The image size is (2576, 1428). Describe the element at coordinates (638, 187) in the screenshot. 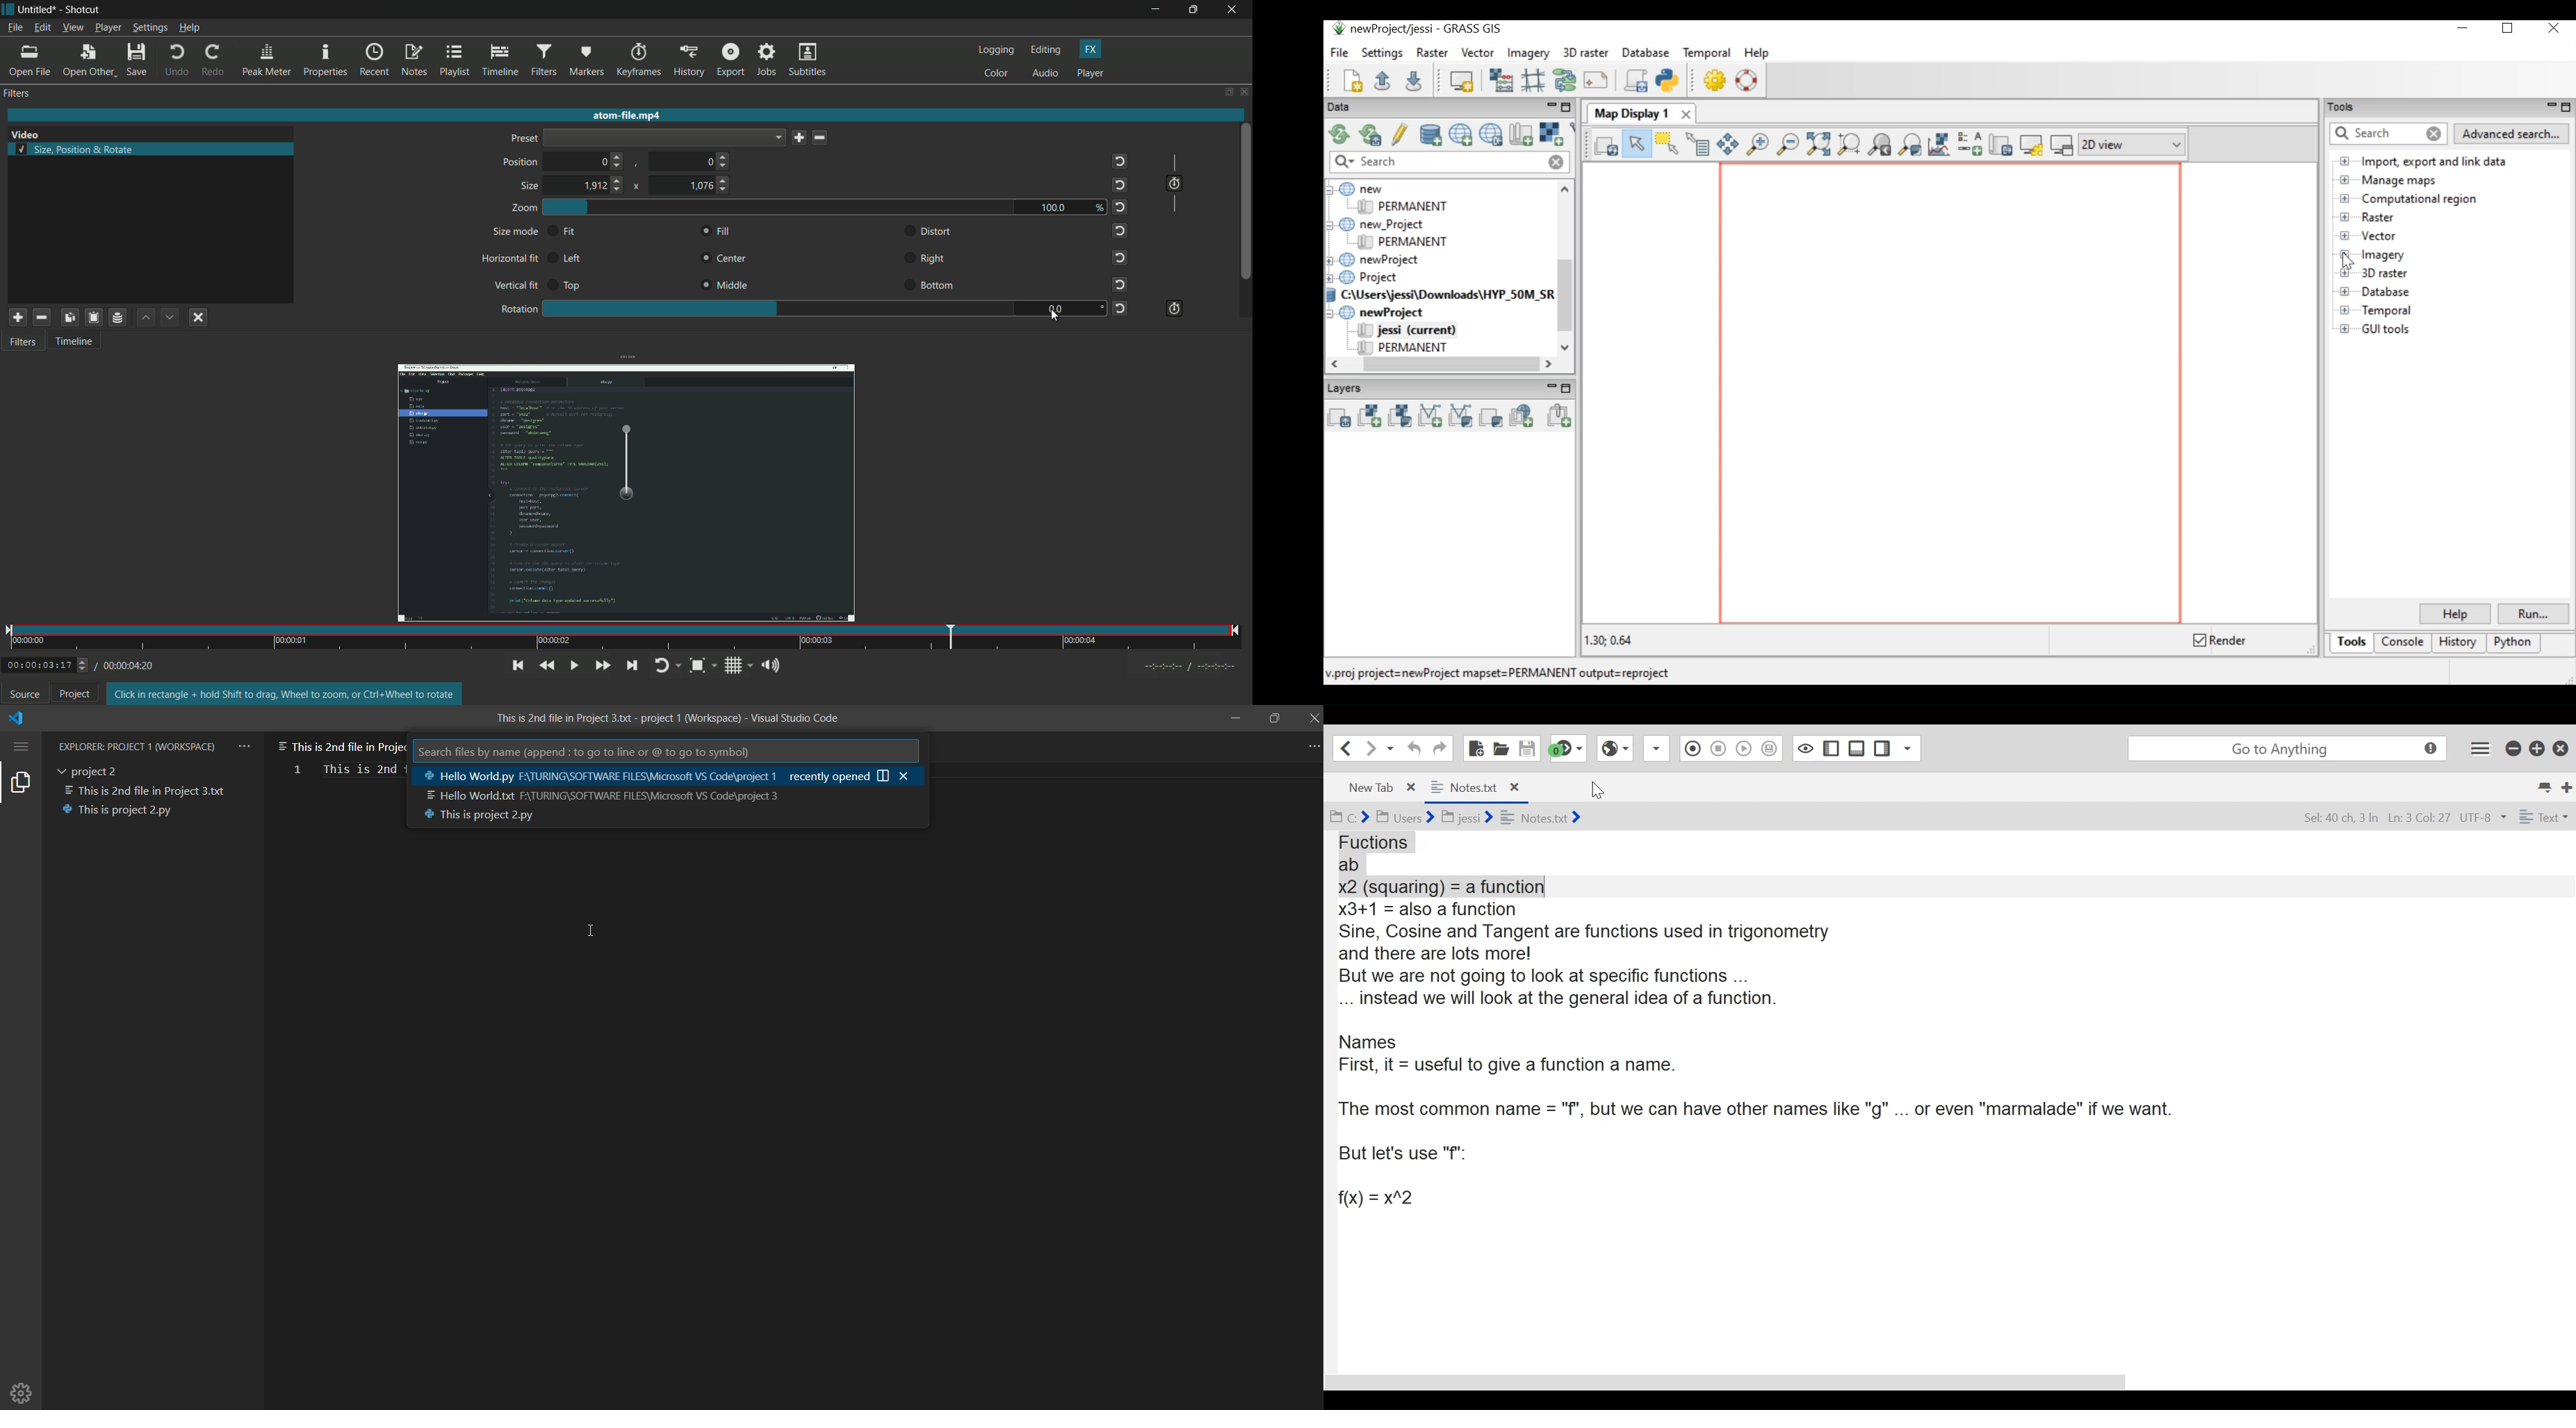

I see `x` at that location.